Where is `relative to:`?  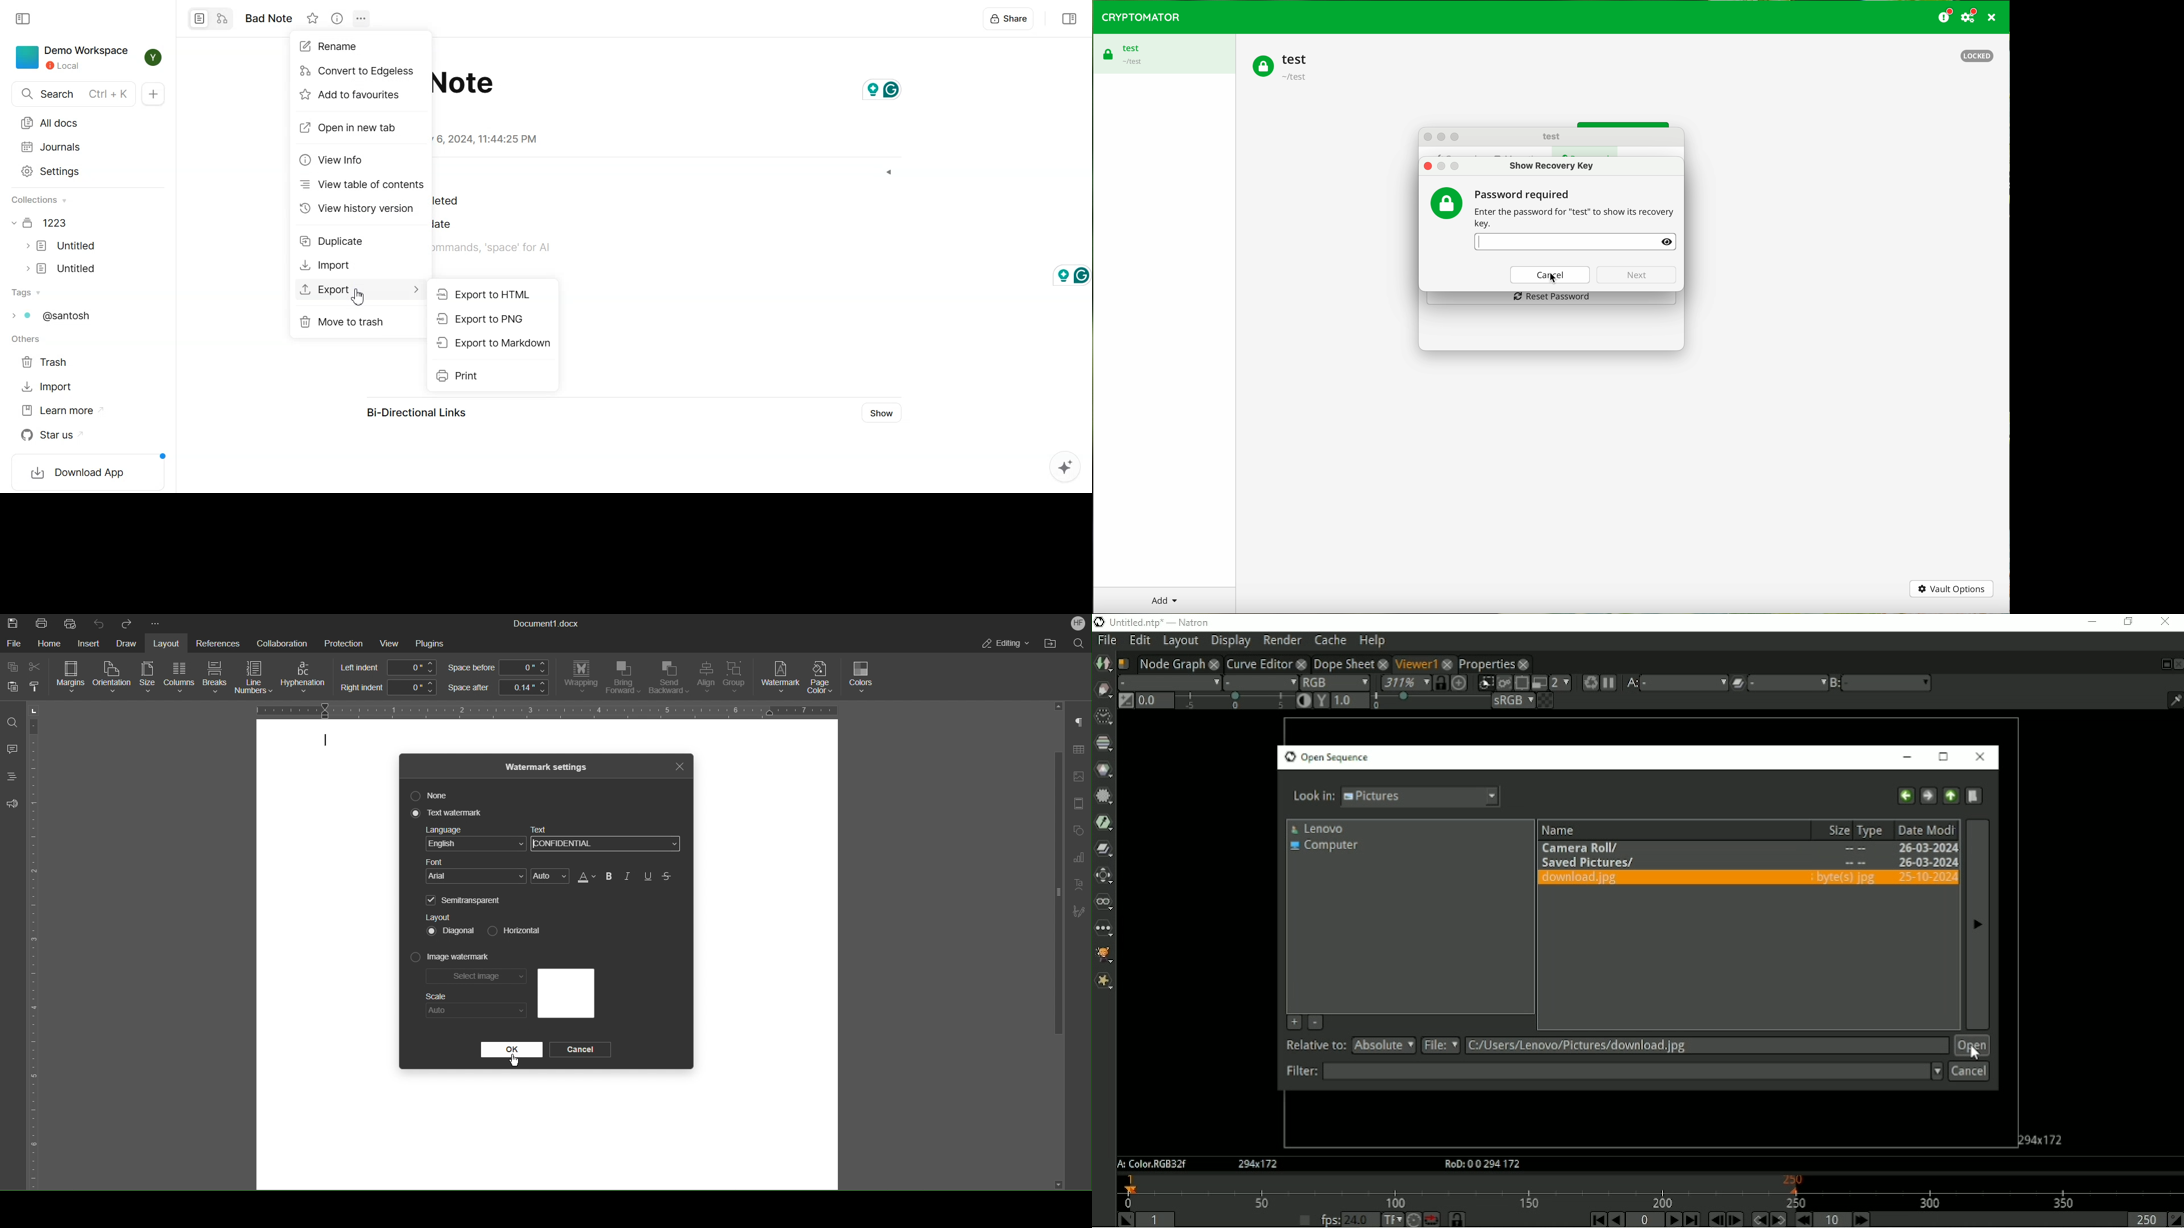
relative to: is located at coordinates (1311, 1044).